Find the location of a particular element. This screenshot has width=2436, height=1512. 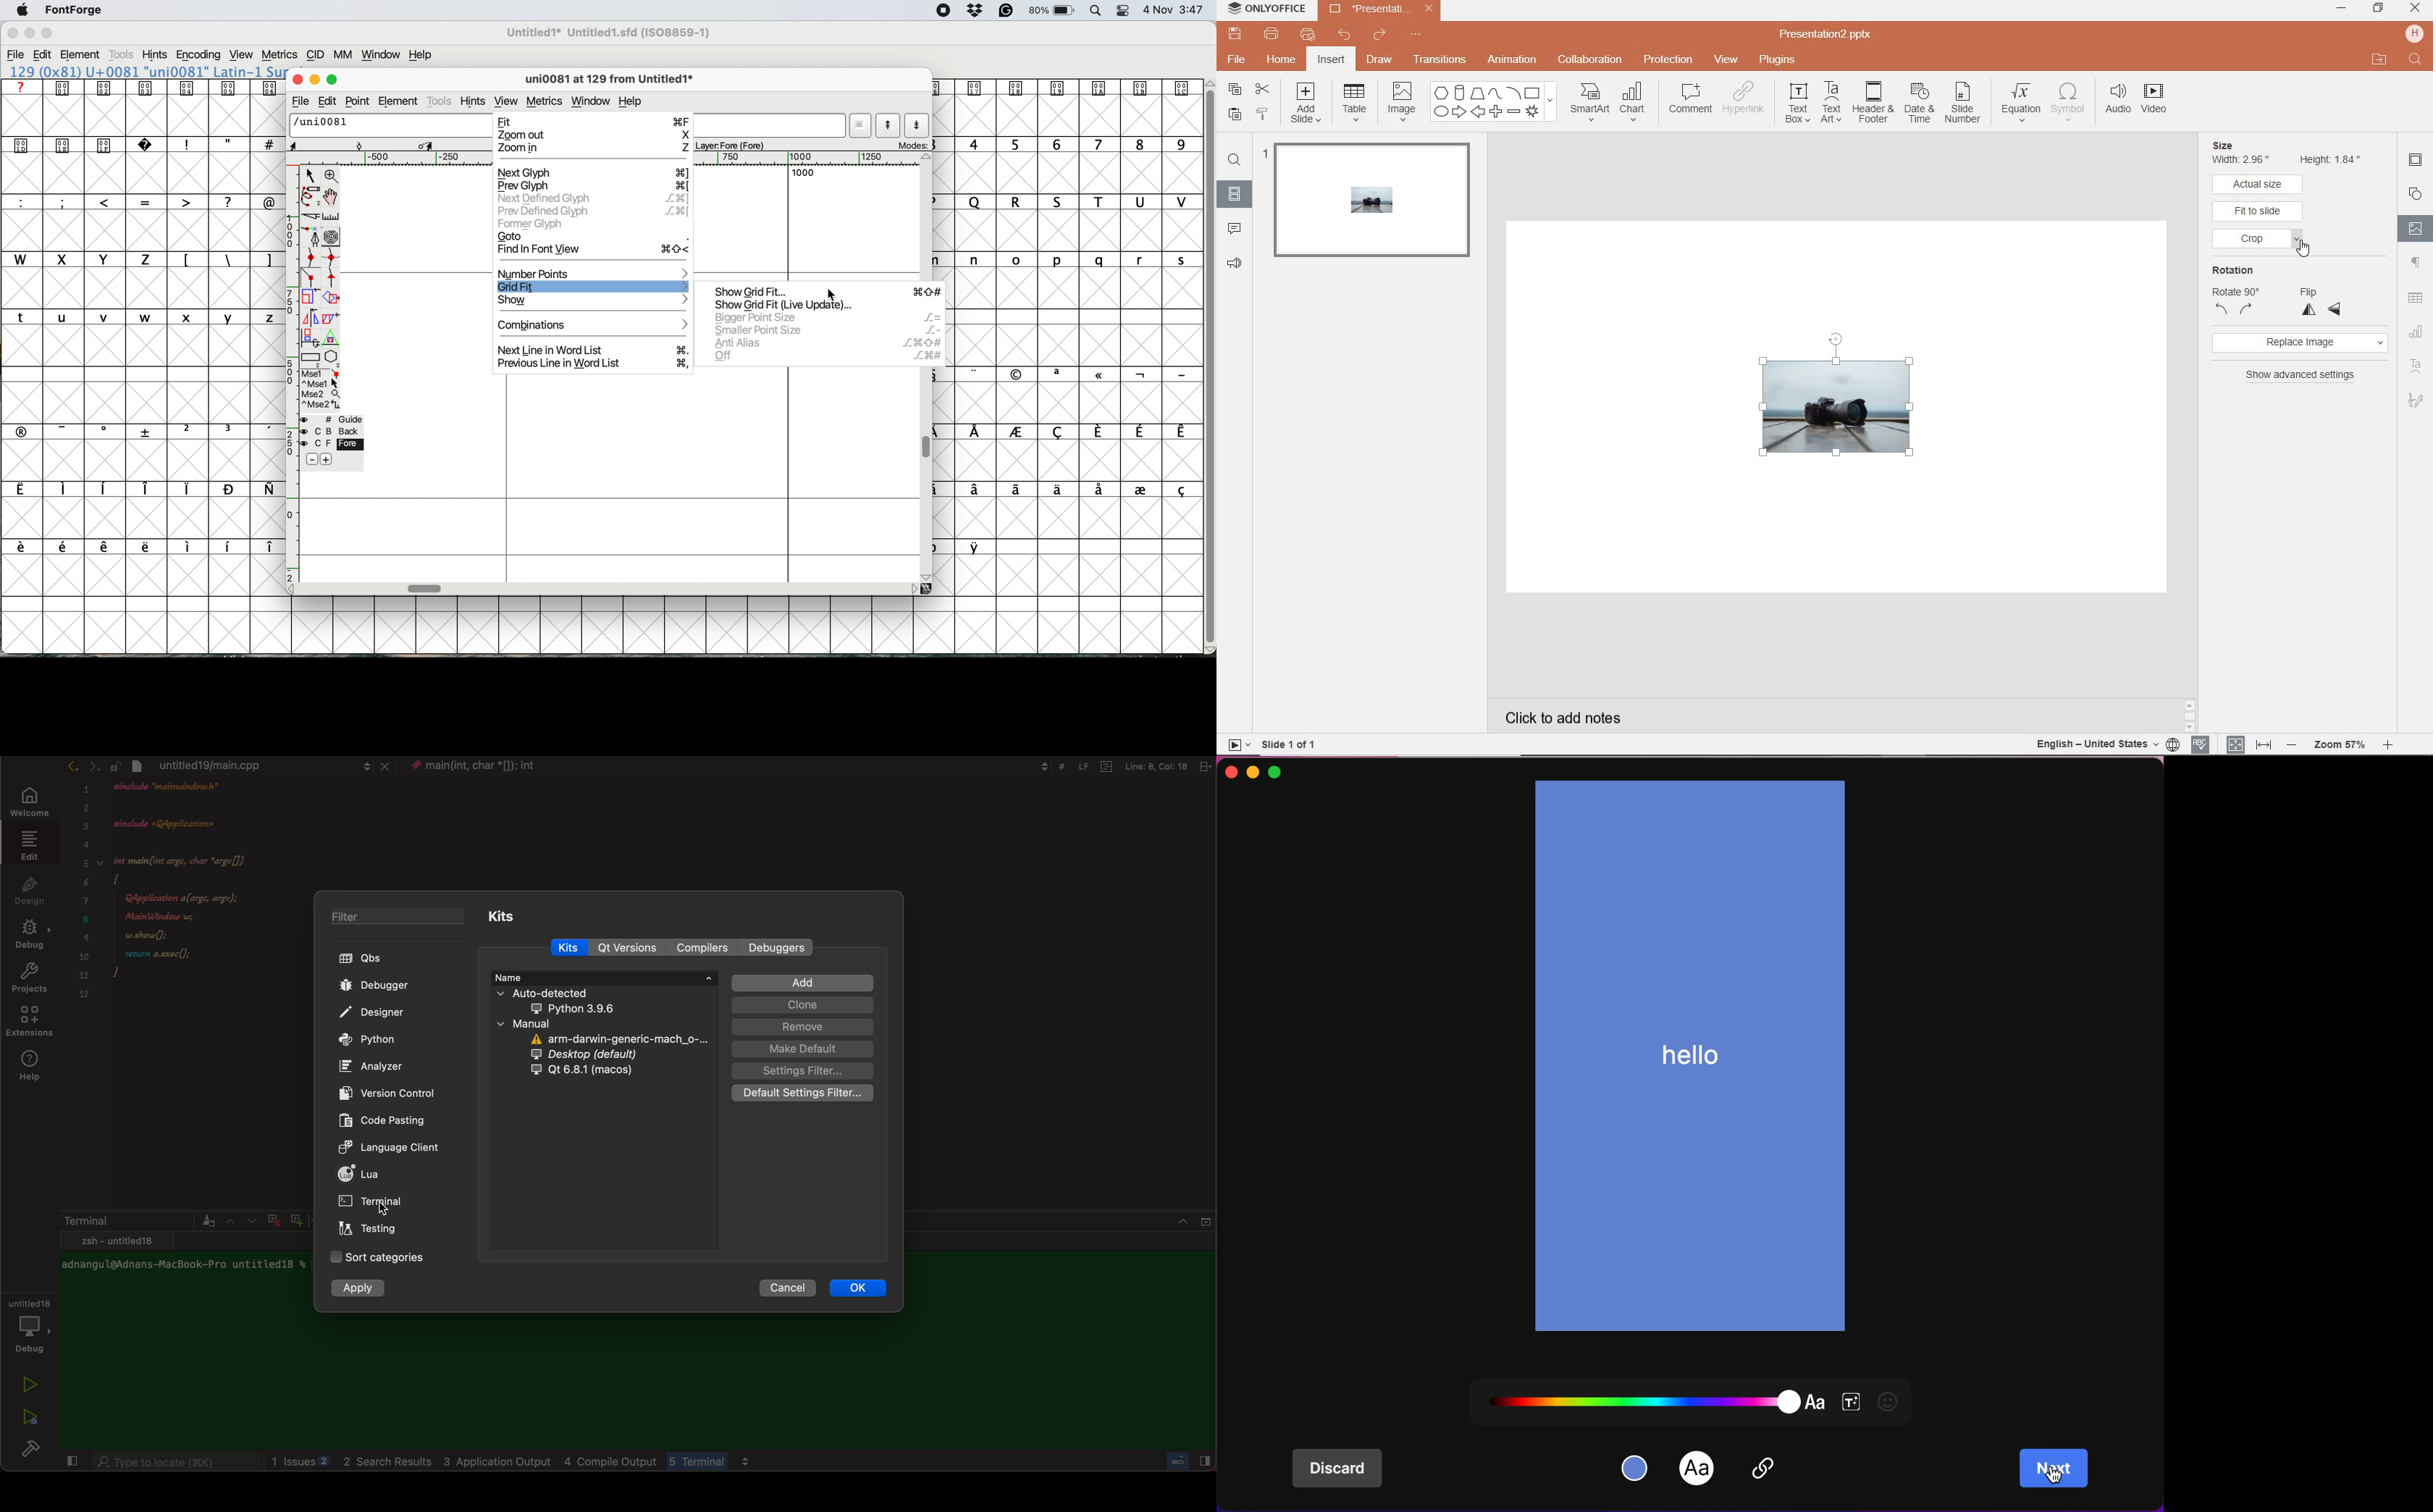

Element is located at coordinates (80, 56).